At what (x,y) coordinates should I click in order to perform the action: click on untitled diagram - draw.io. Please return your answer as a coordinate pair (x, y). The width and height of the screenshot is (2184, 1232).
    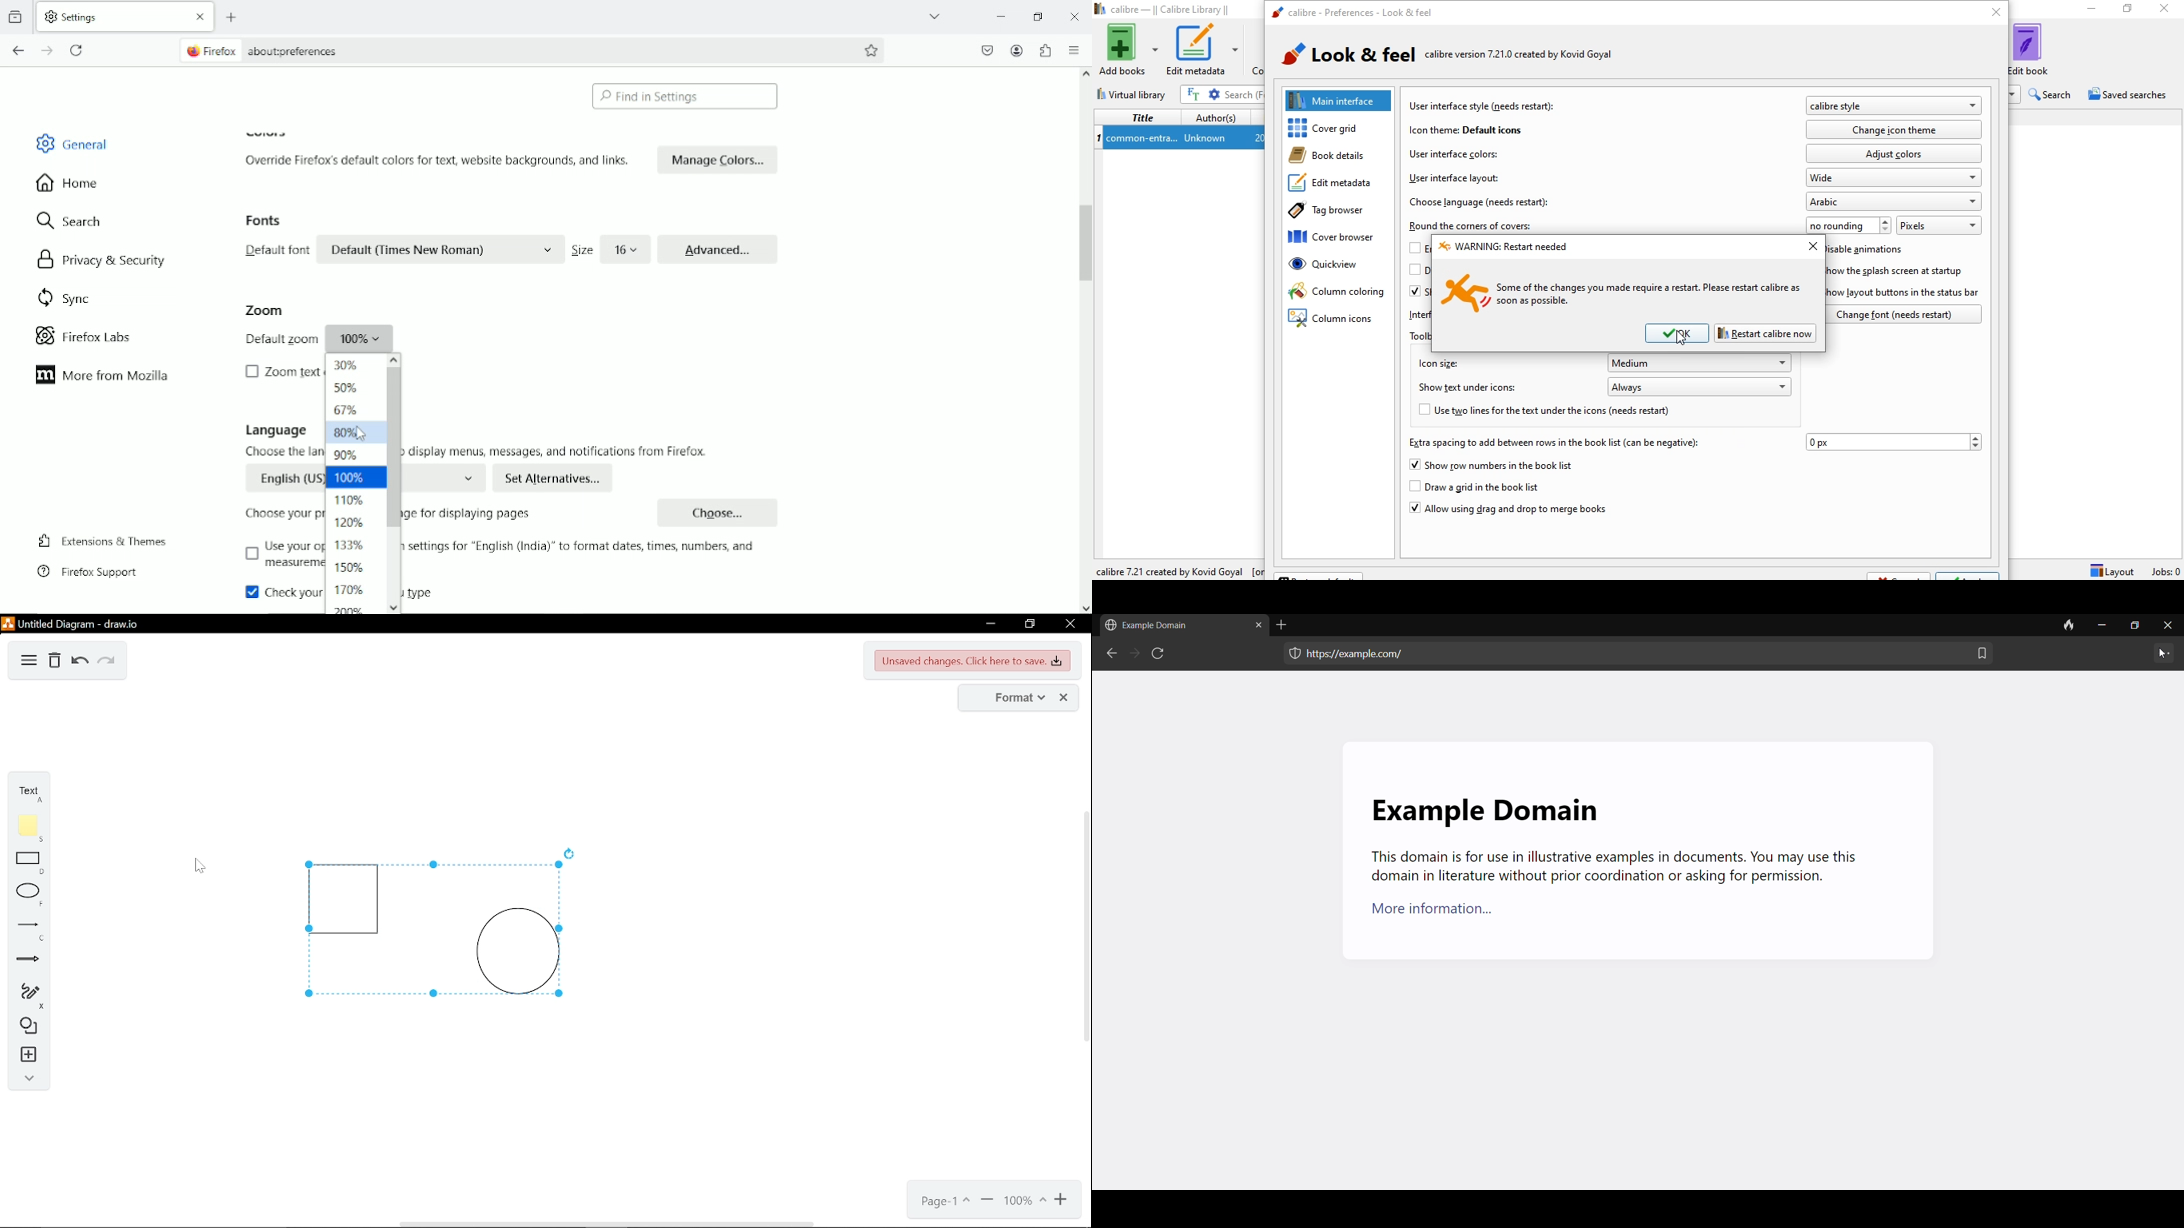
    Looking at the image, I should click on (80, 623).